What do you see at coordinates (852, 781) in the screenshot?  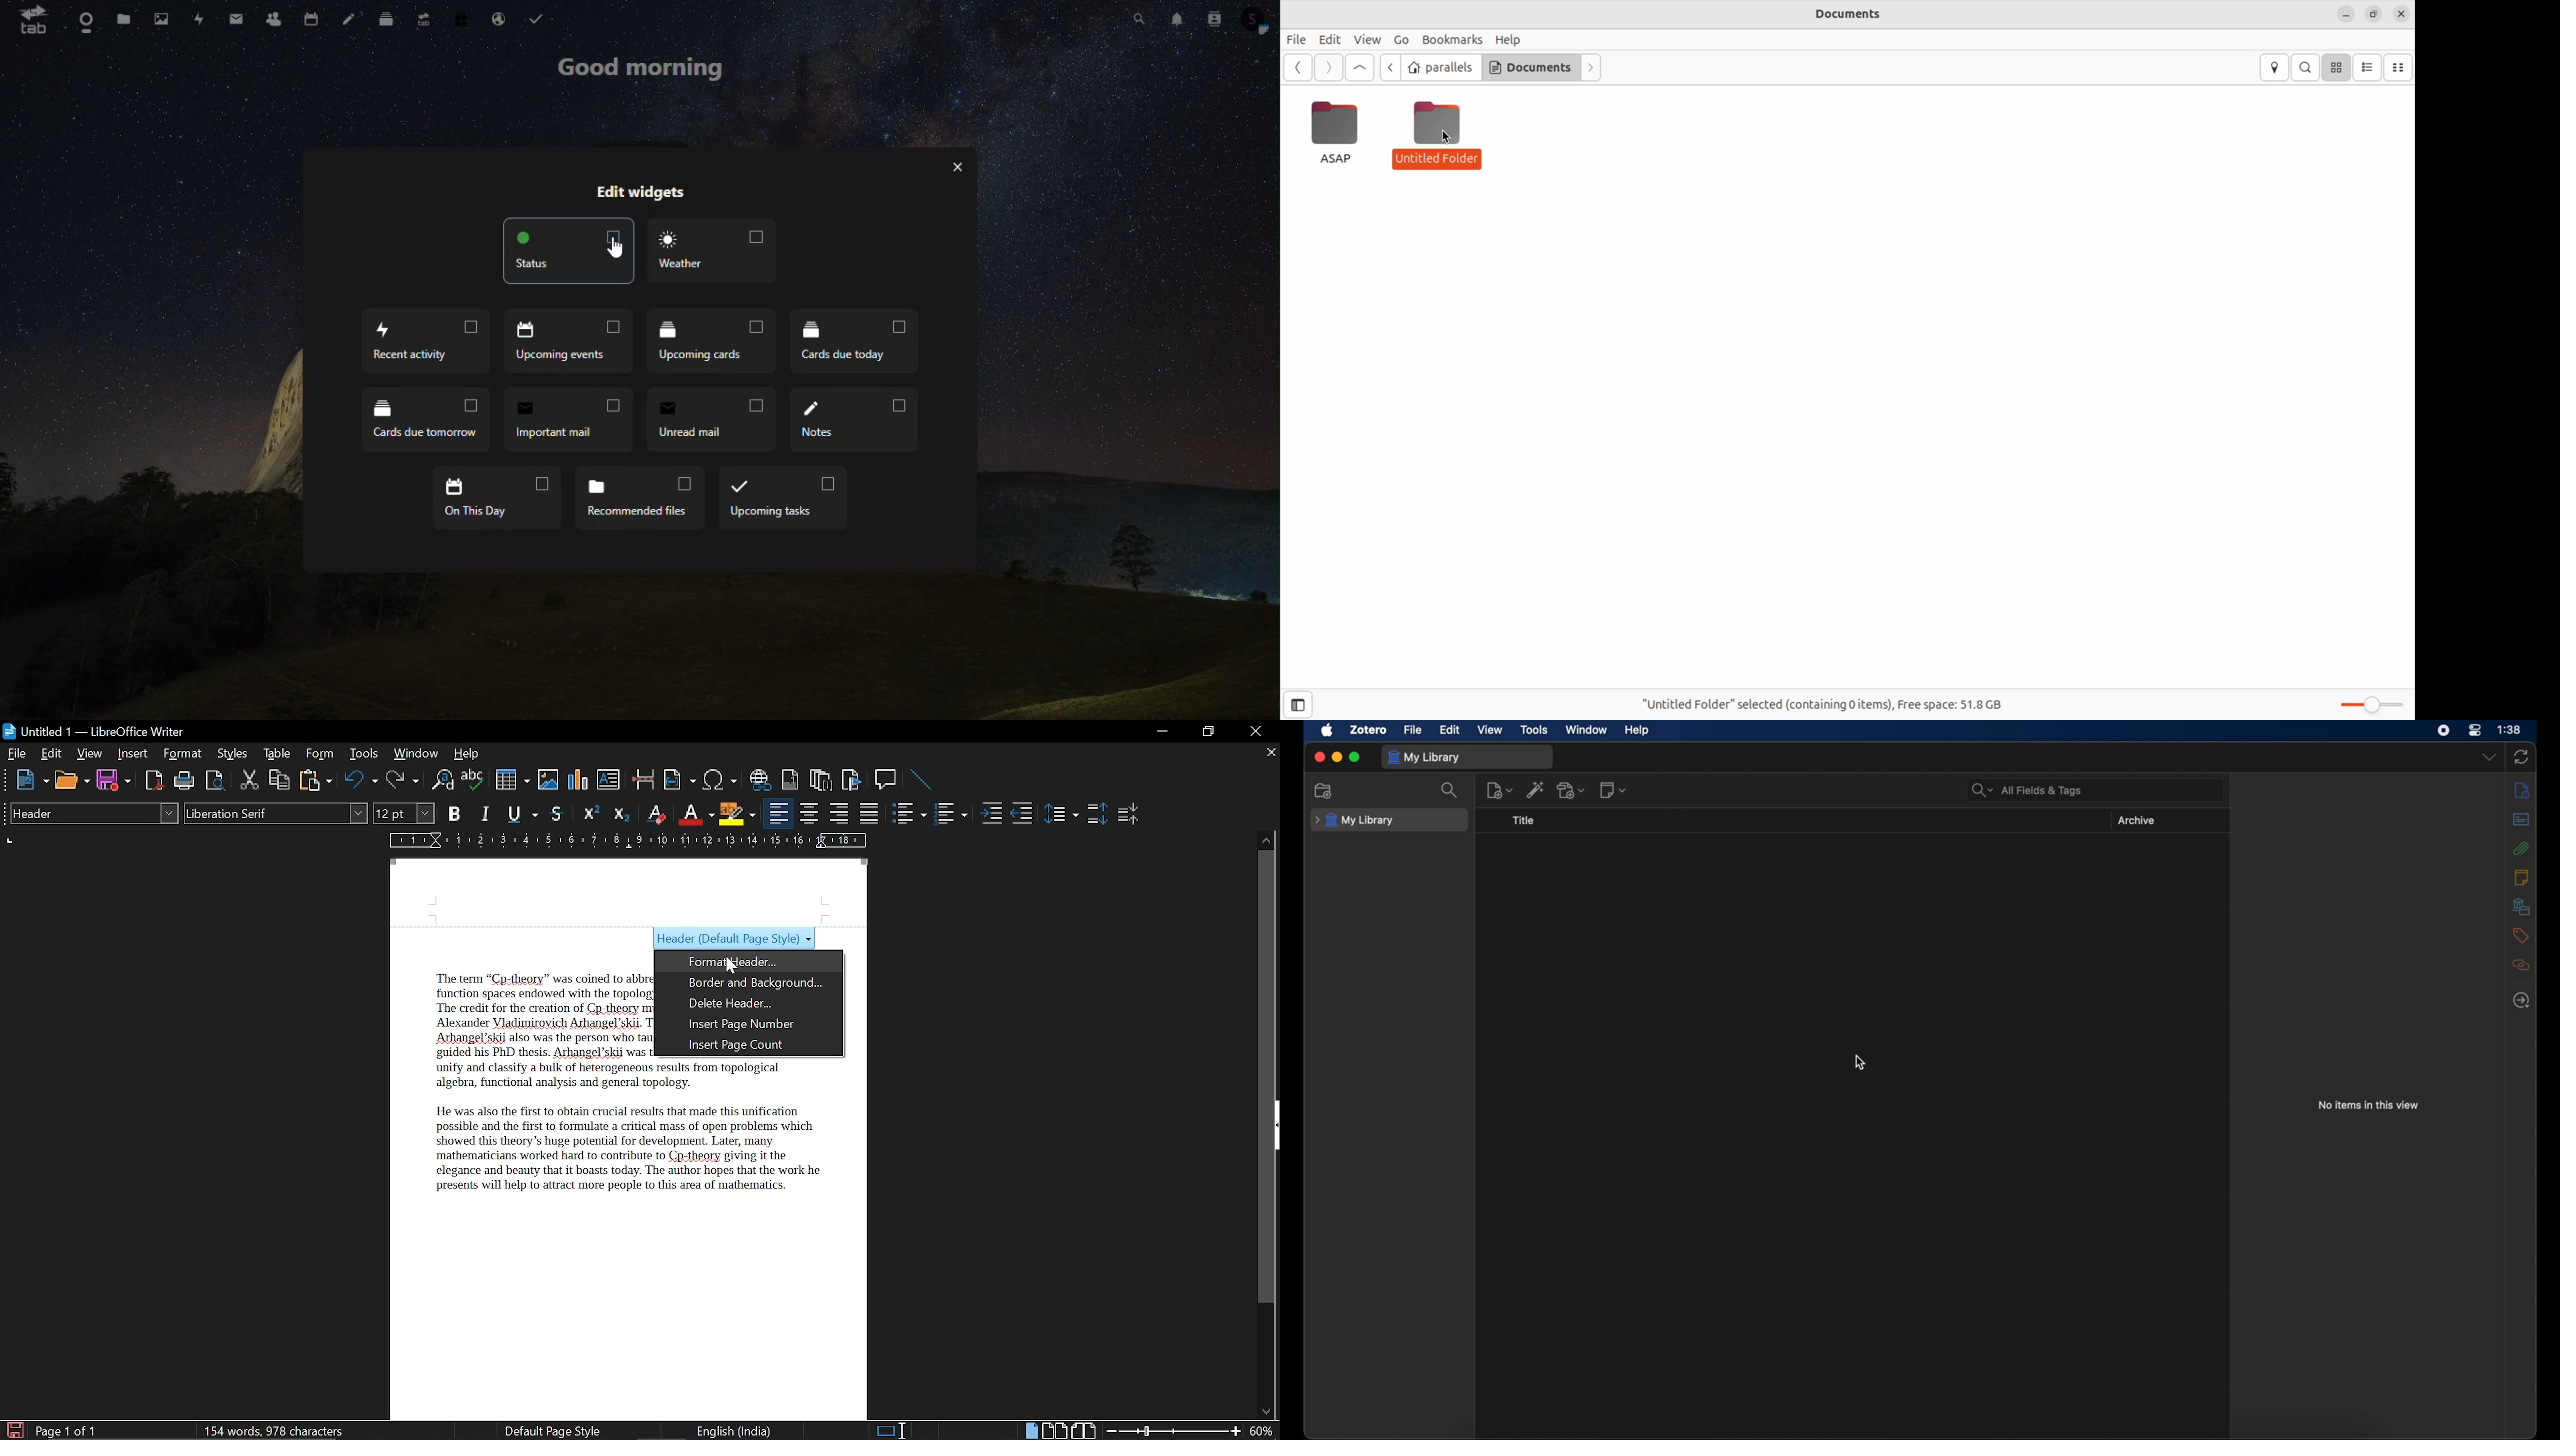 I see `Insert bibliography` at bounding box center [852, 781].